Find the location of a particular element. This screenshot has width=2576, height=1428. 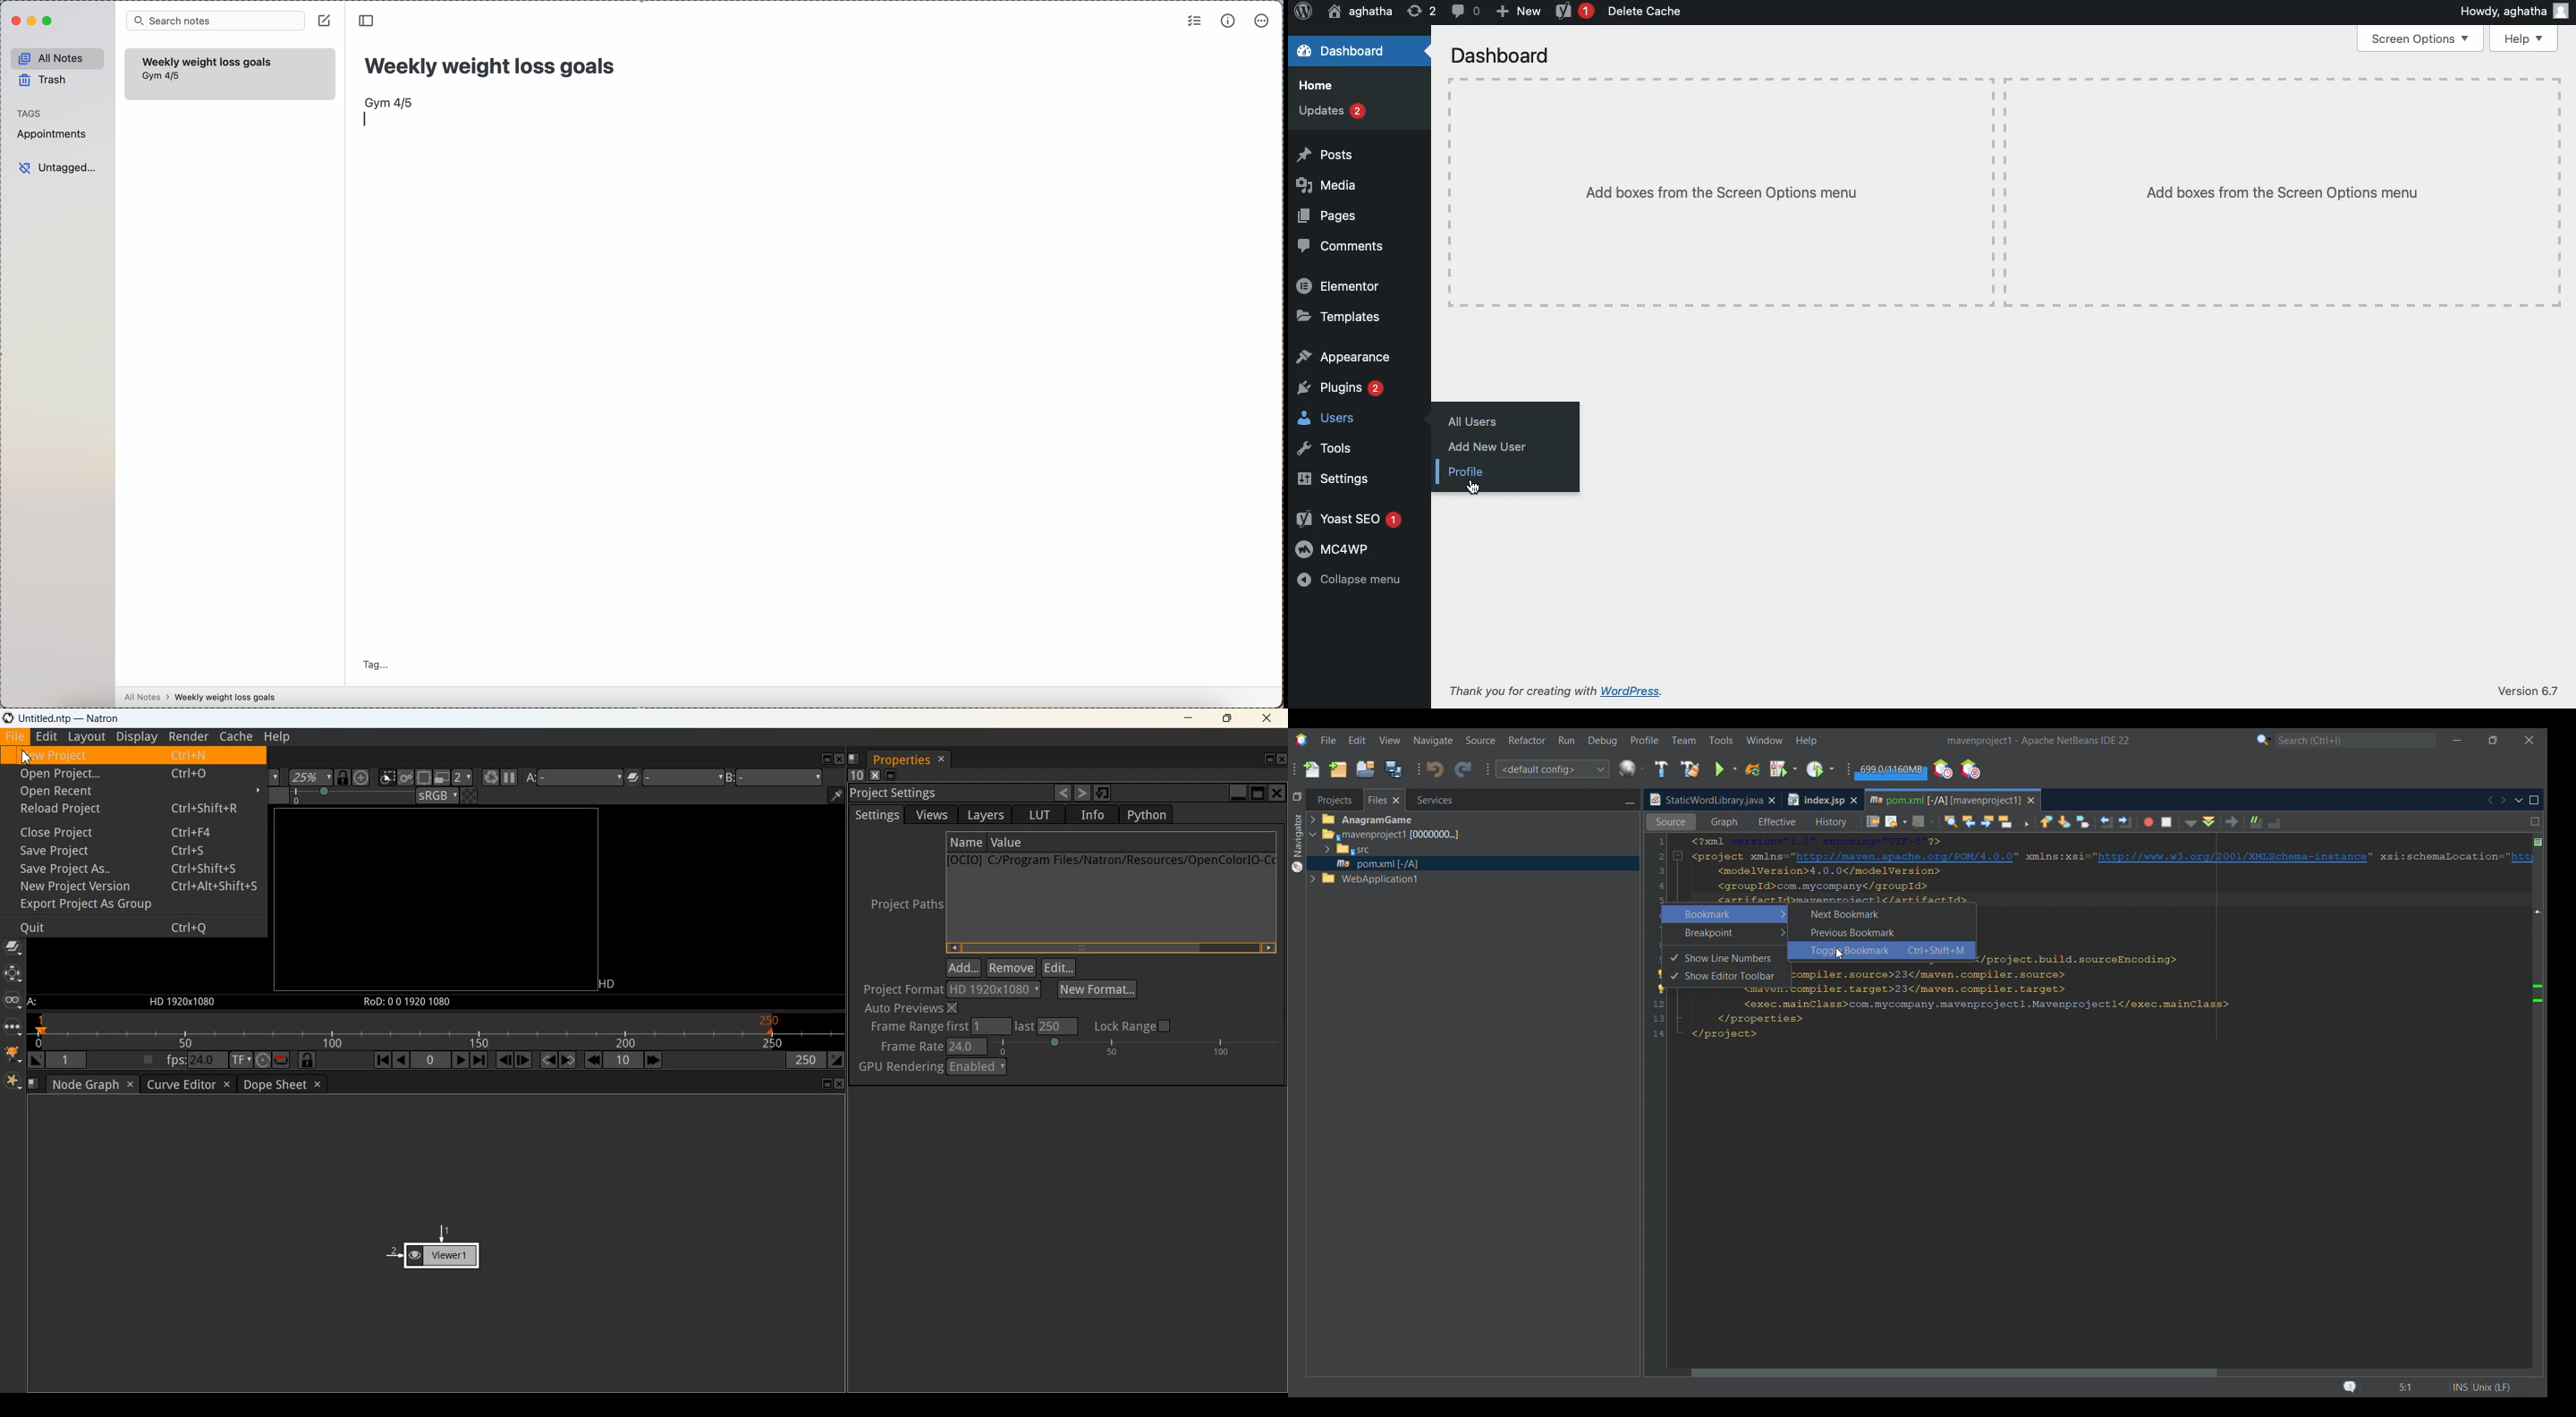

maximize Simplenote is located at coordinates (49, 21).